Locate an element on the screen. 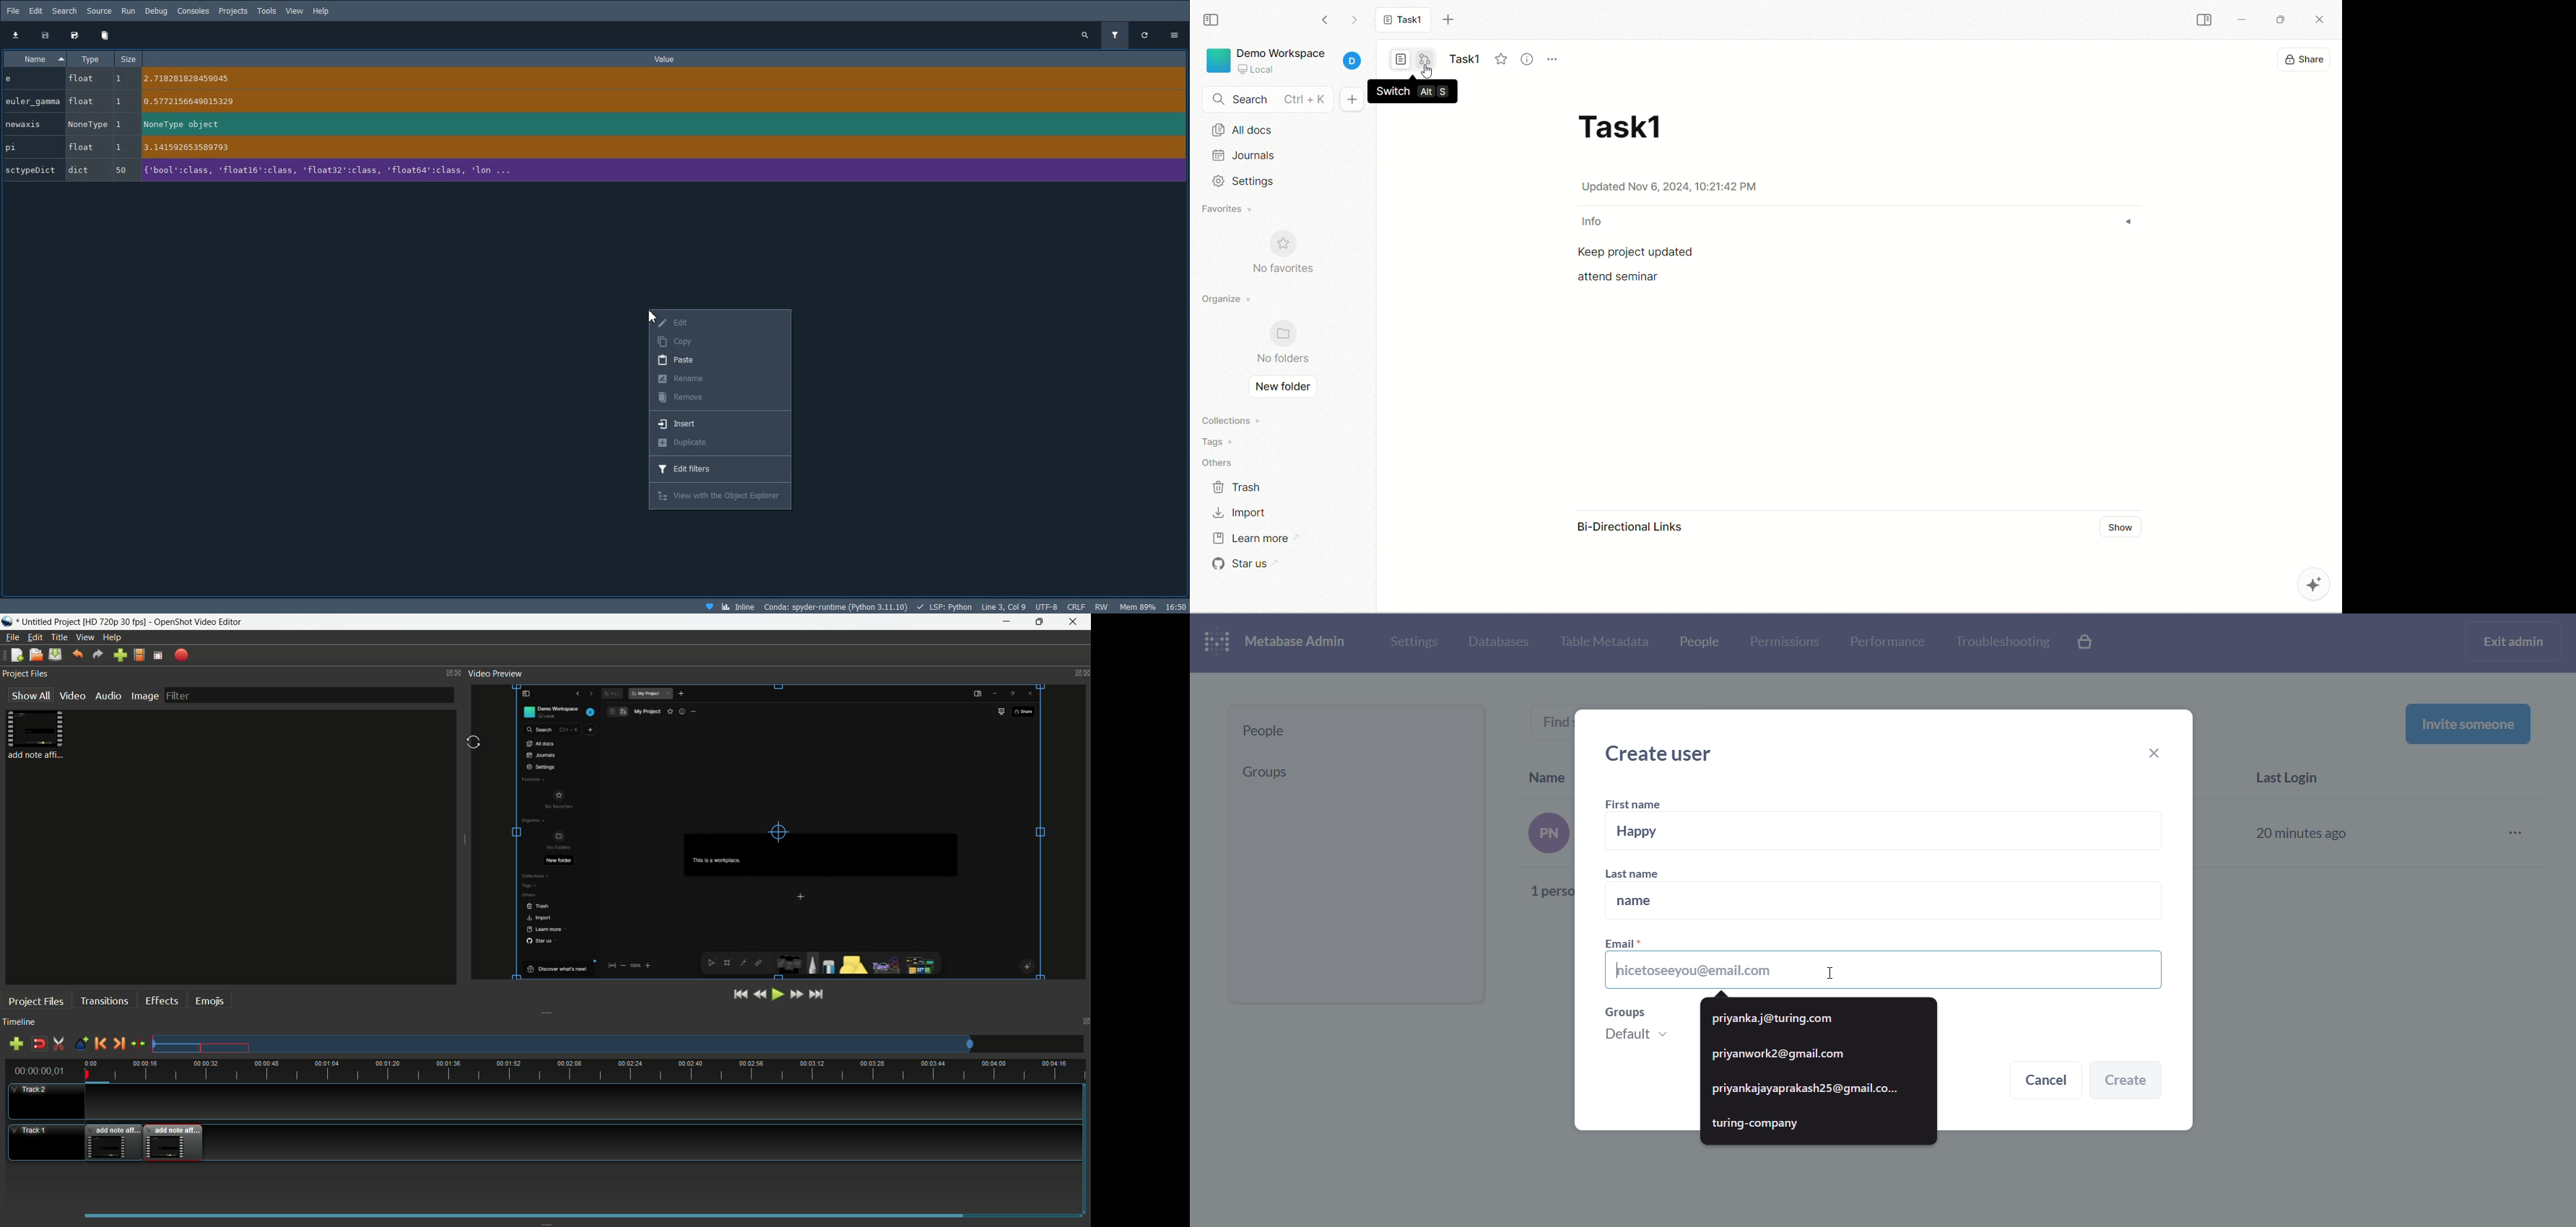  Rename is located at coordinates (721, 379).